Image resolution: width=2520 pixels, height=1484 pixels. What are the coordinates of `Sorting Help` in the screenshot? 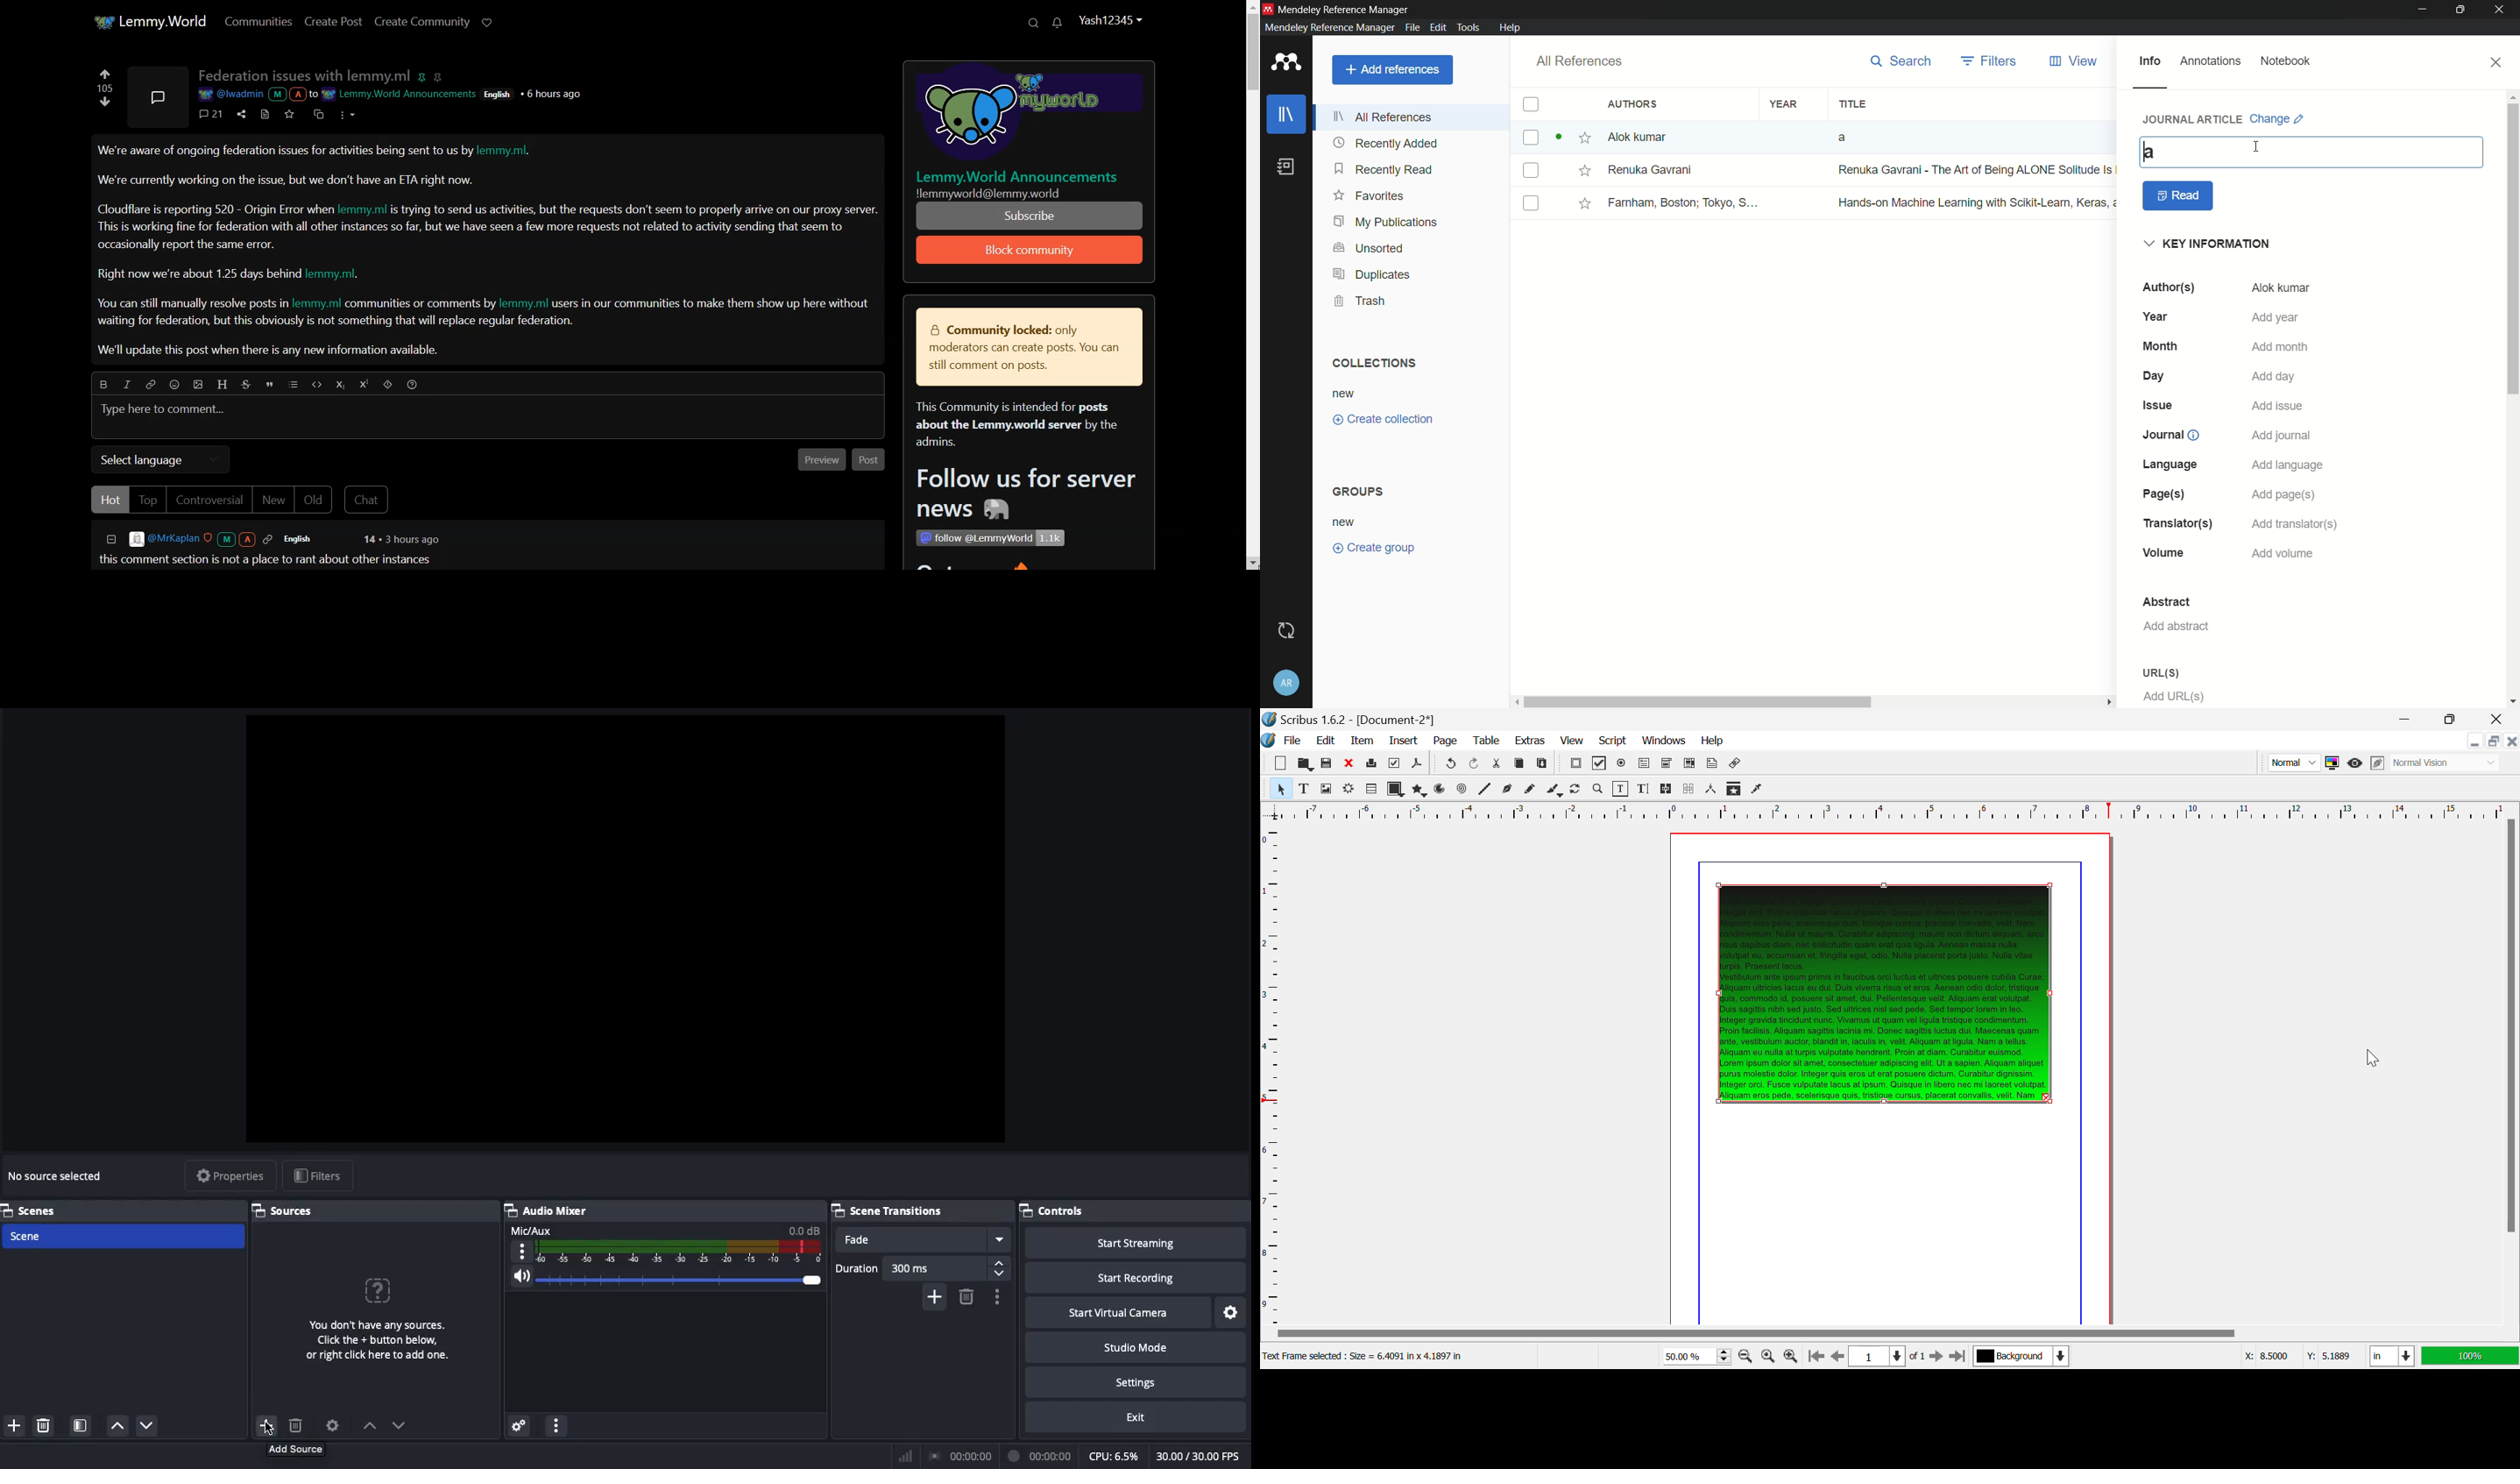 It's located at (412, 384).